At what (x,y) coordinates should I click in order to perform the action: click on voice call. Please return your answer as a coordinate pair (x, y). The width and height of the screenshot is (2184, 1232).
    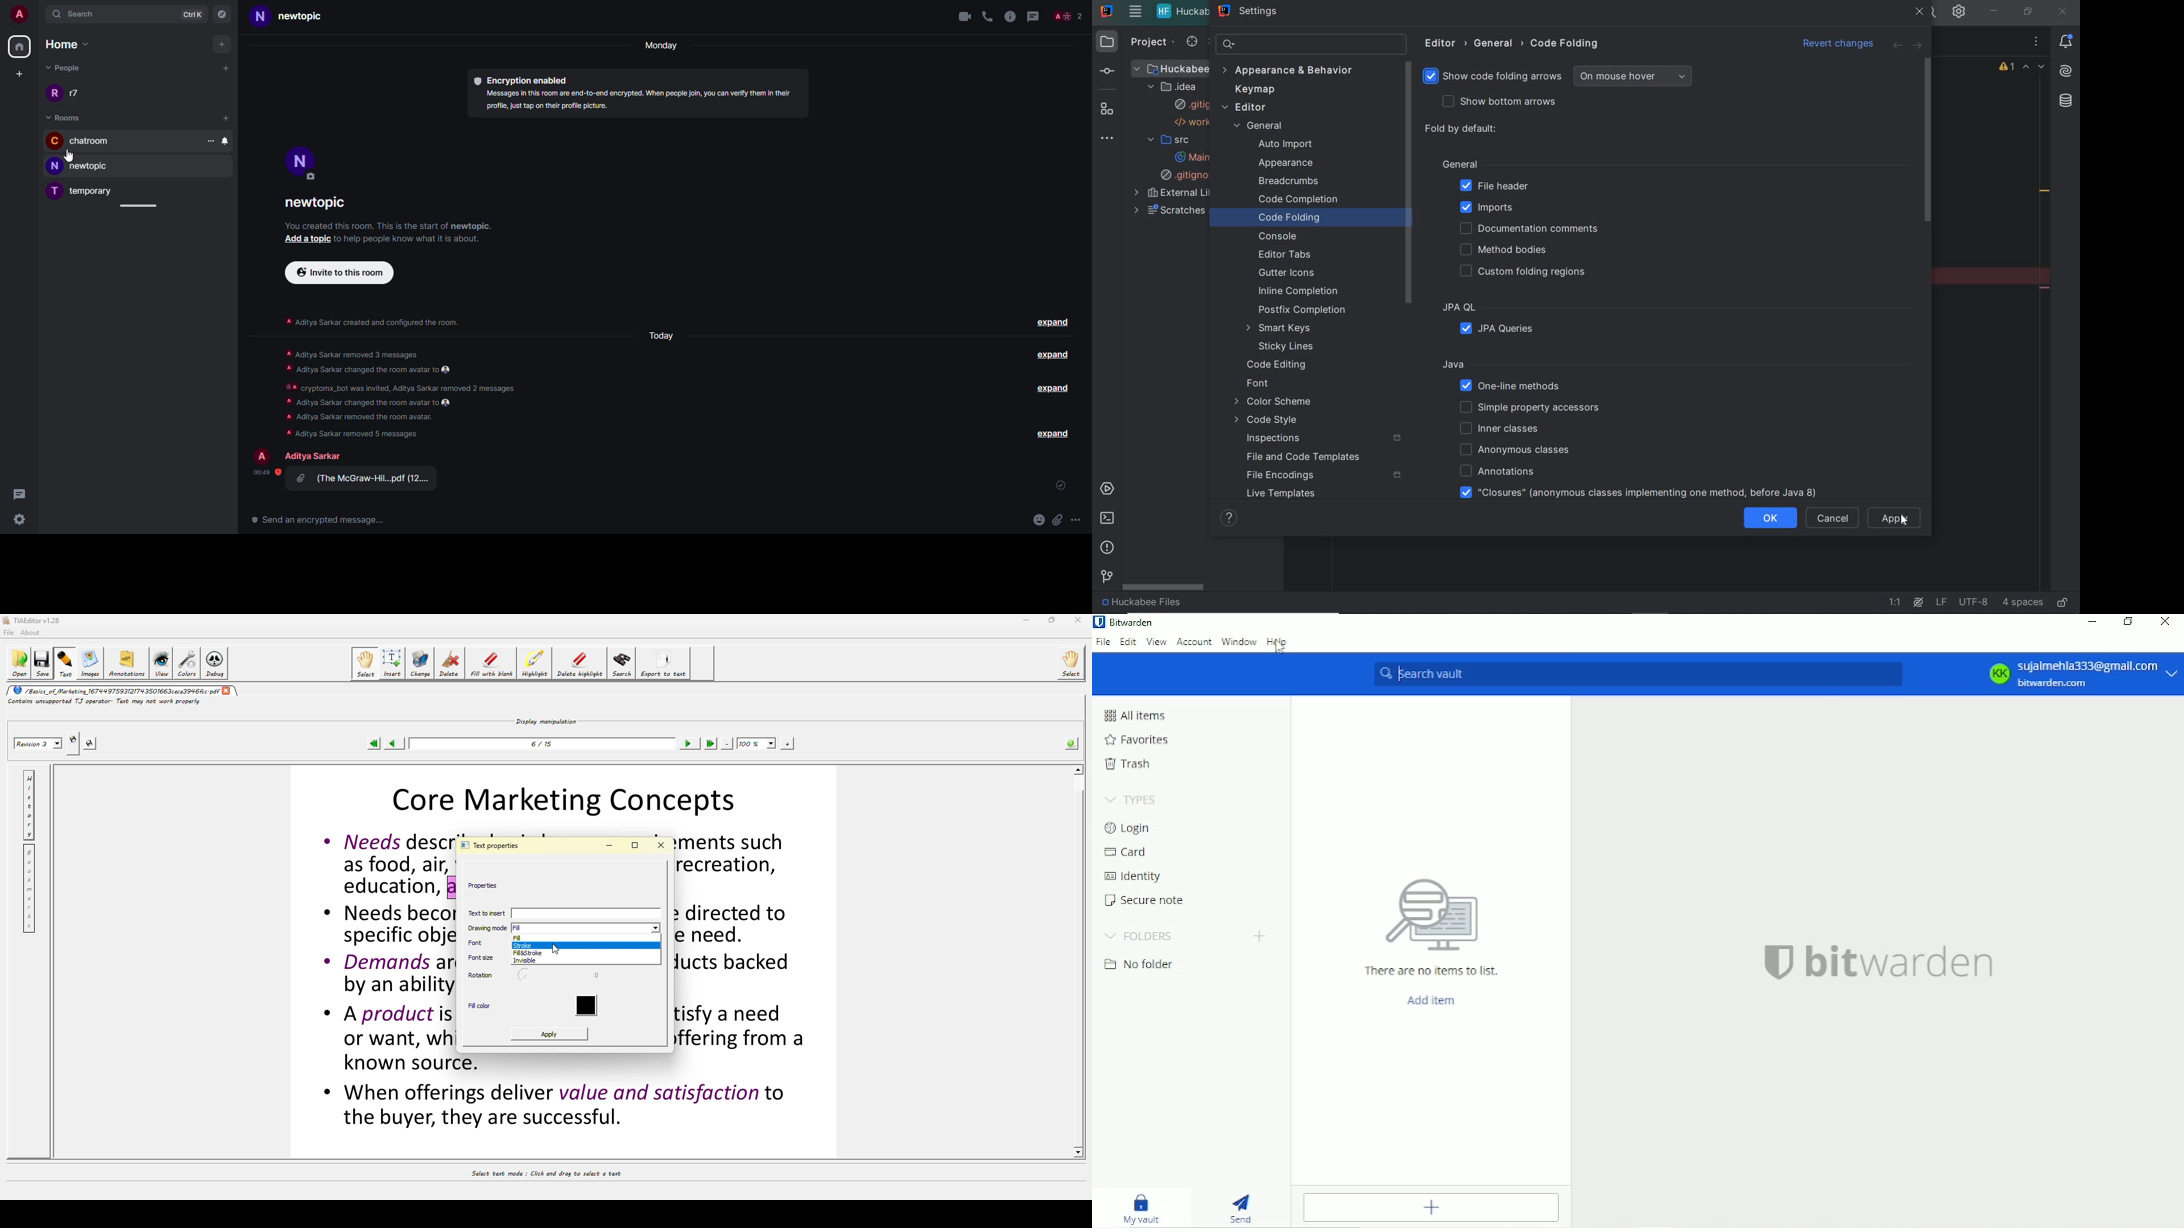
    Looking at the image, I should click on (987, 16).